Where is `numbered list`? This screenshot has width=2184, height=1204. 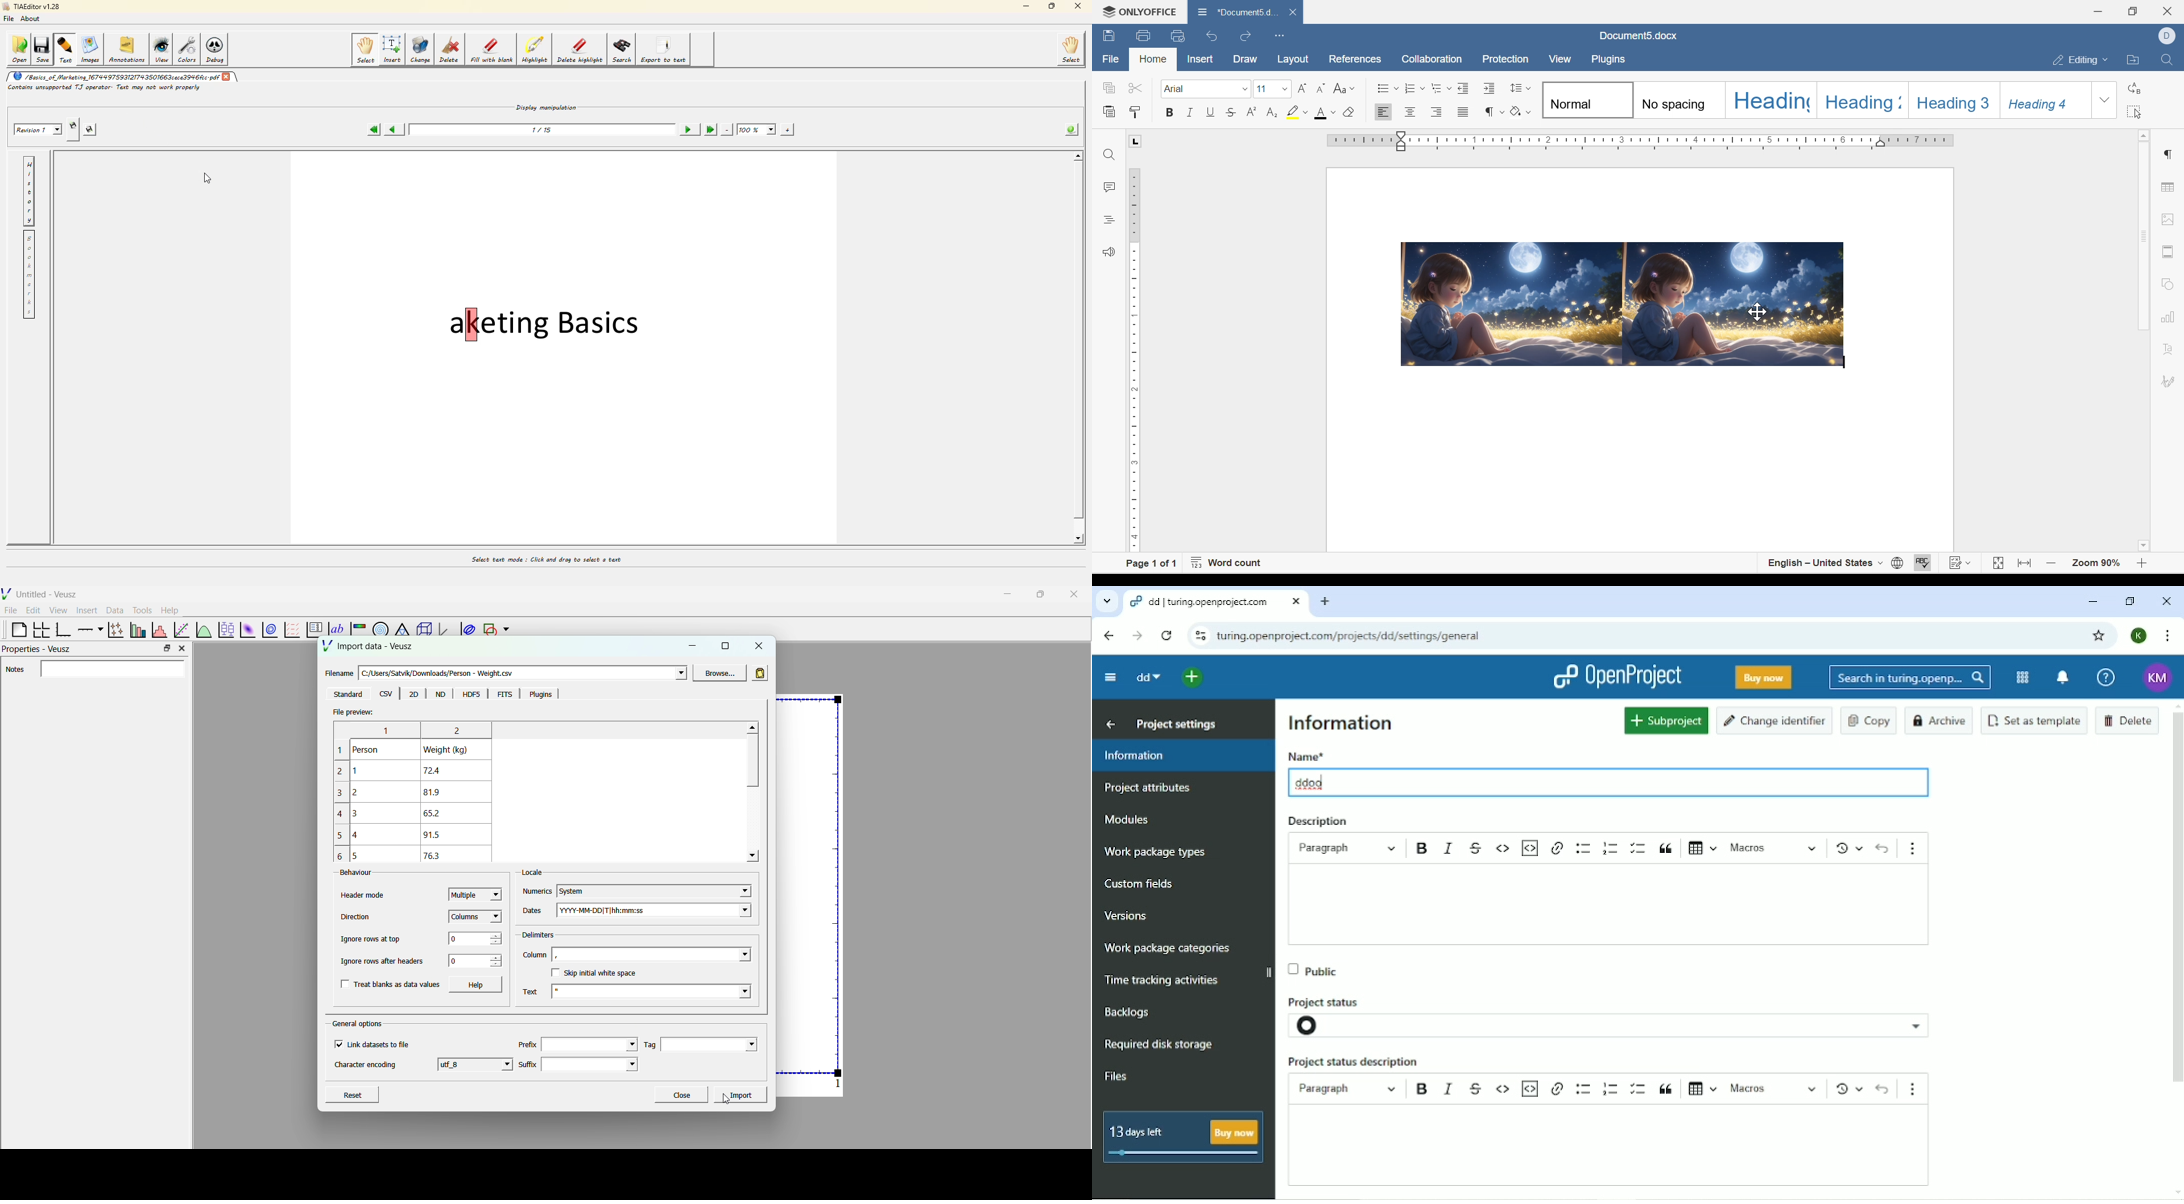 numbered list is located at coordinates (1609, 1088).